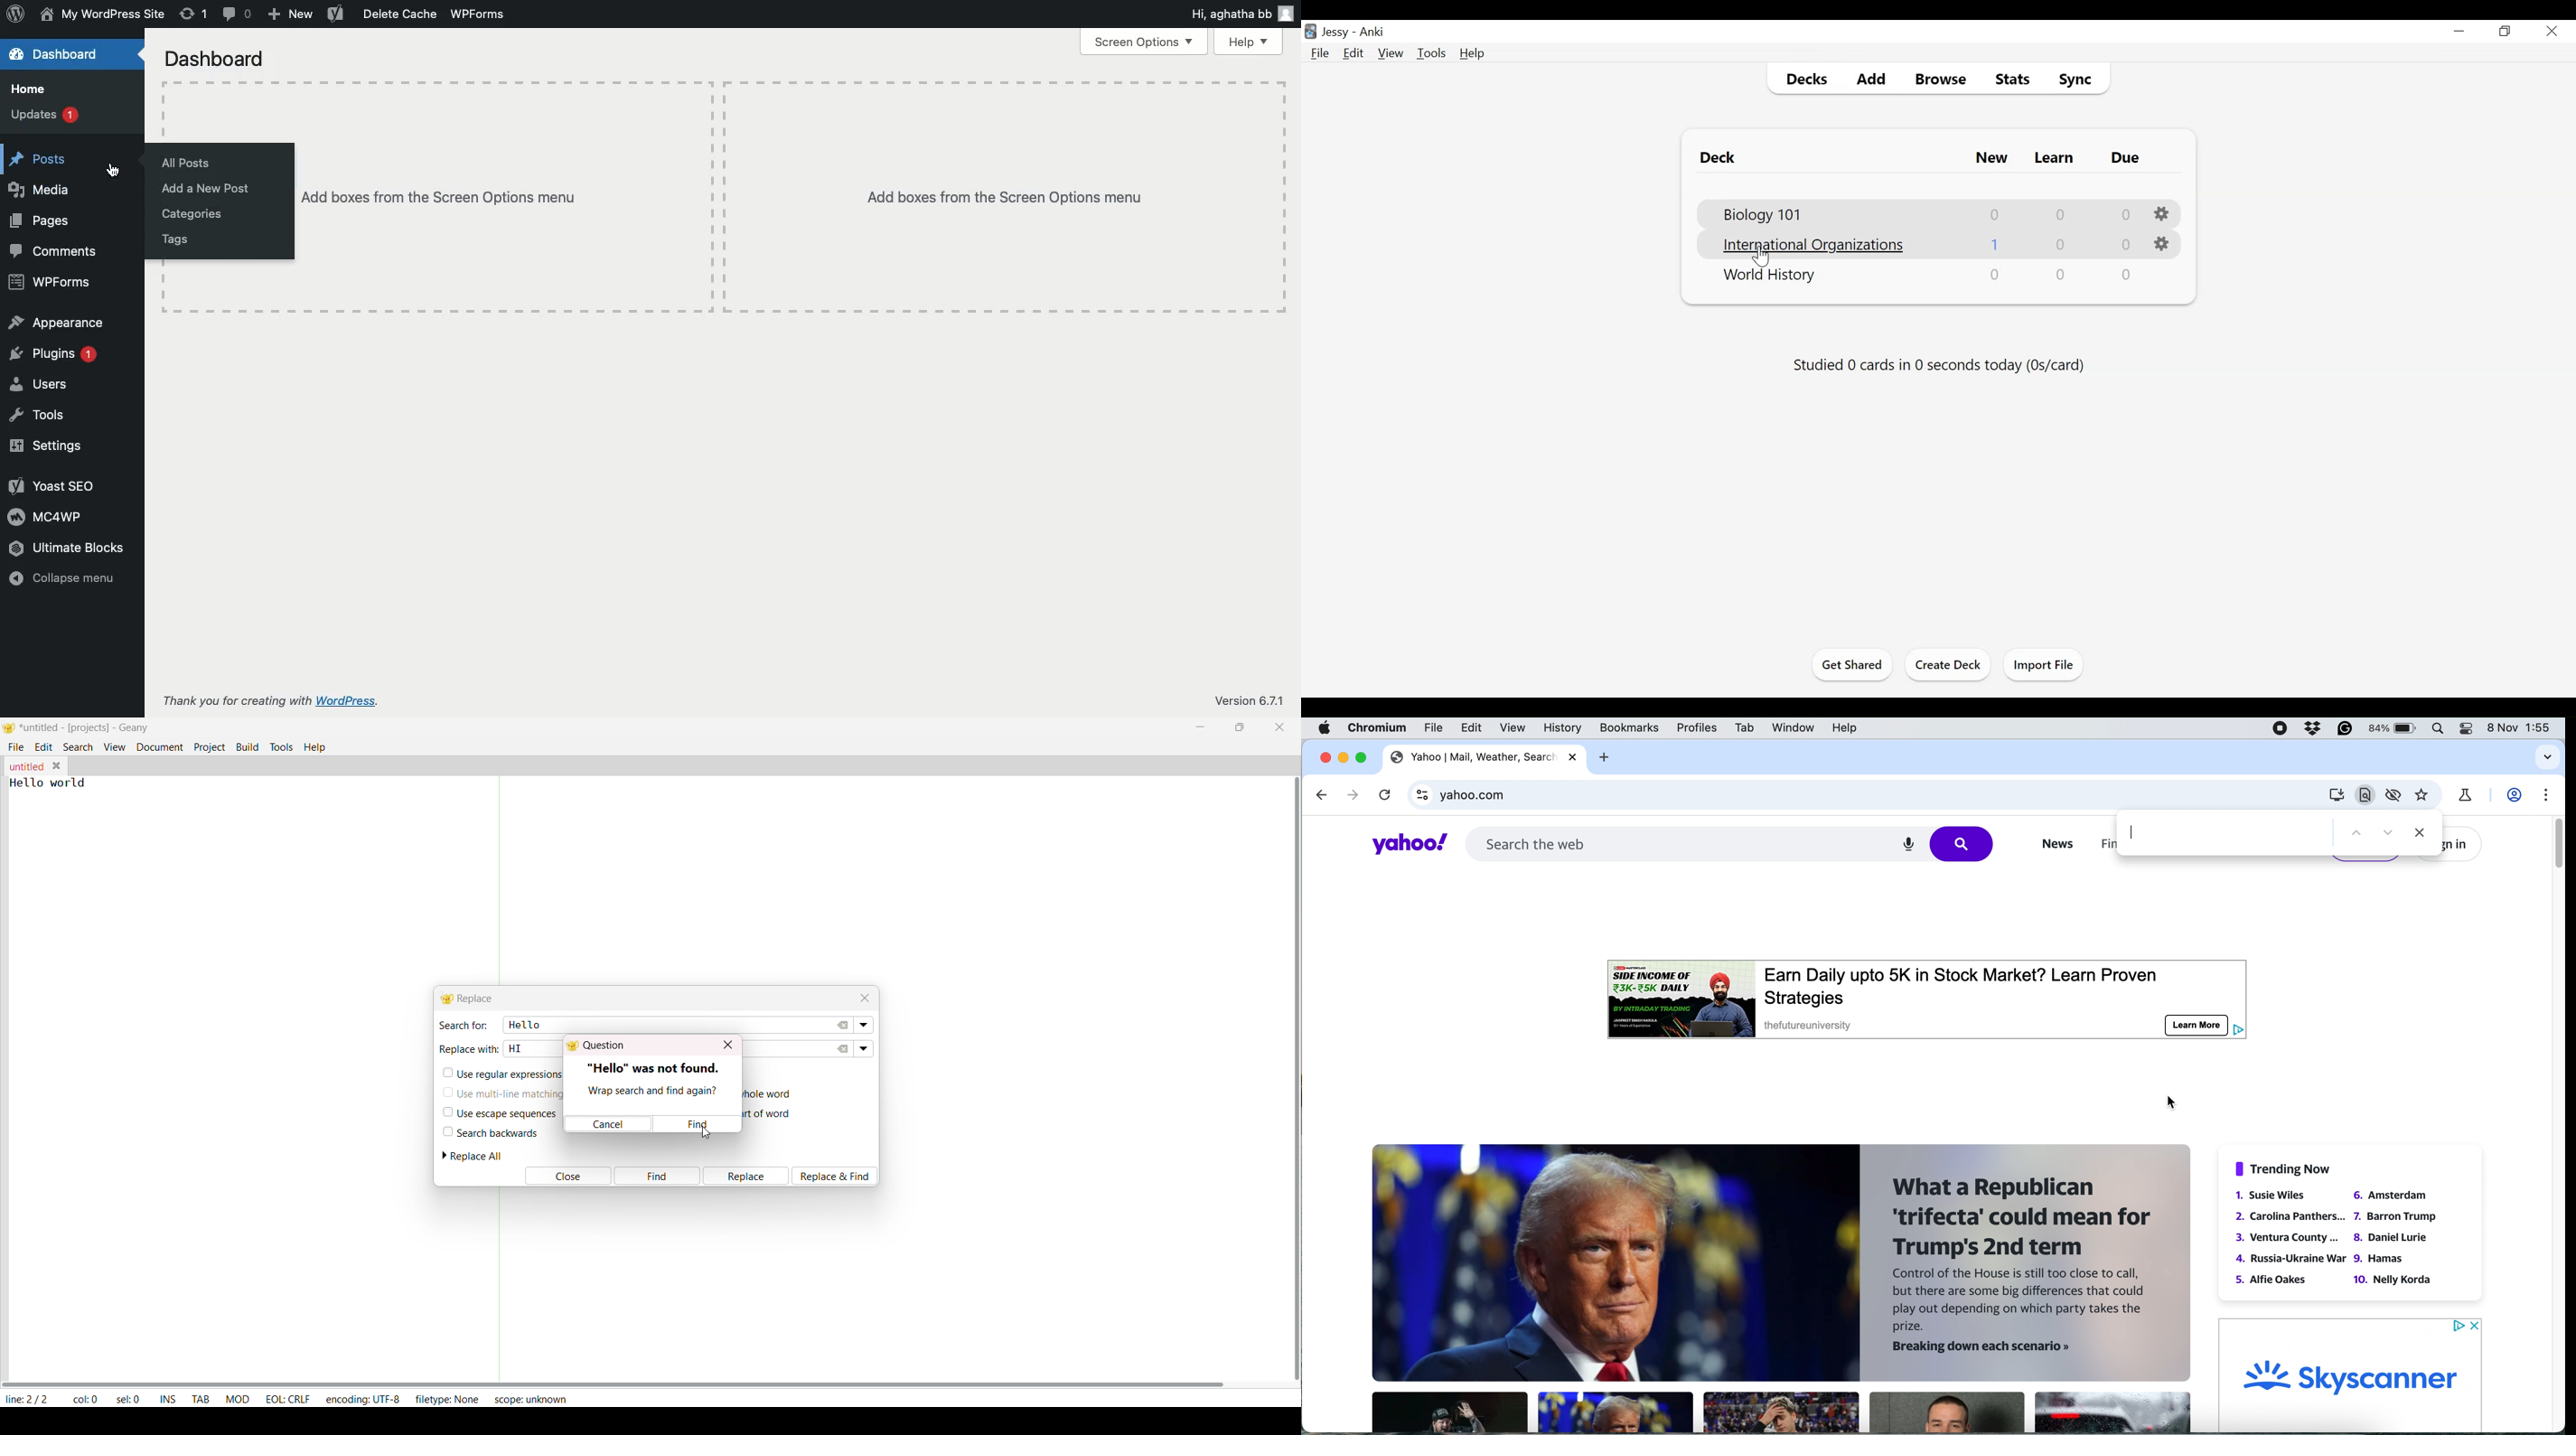  I want to click on 1, so click(1999, 243).